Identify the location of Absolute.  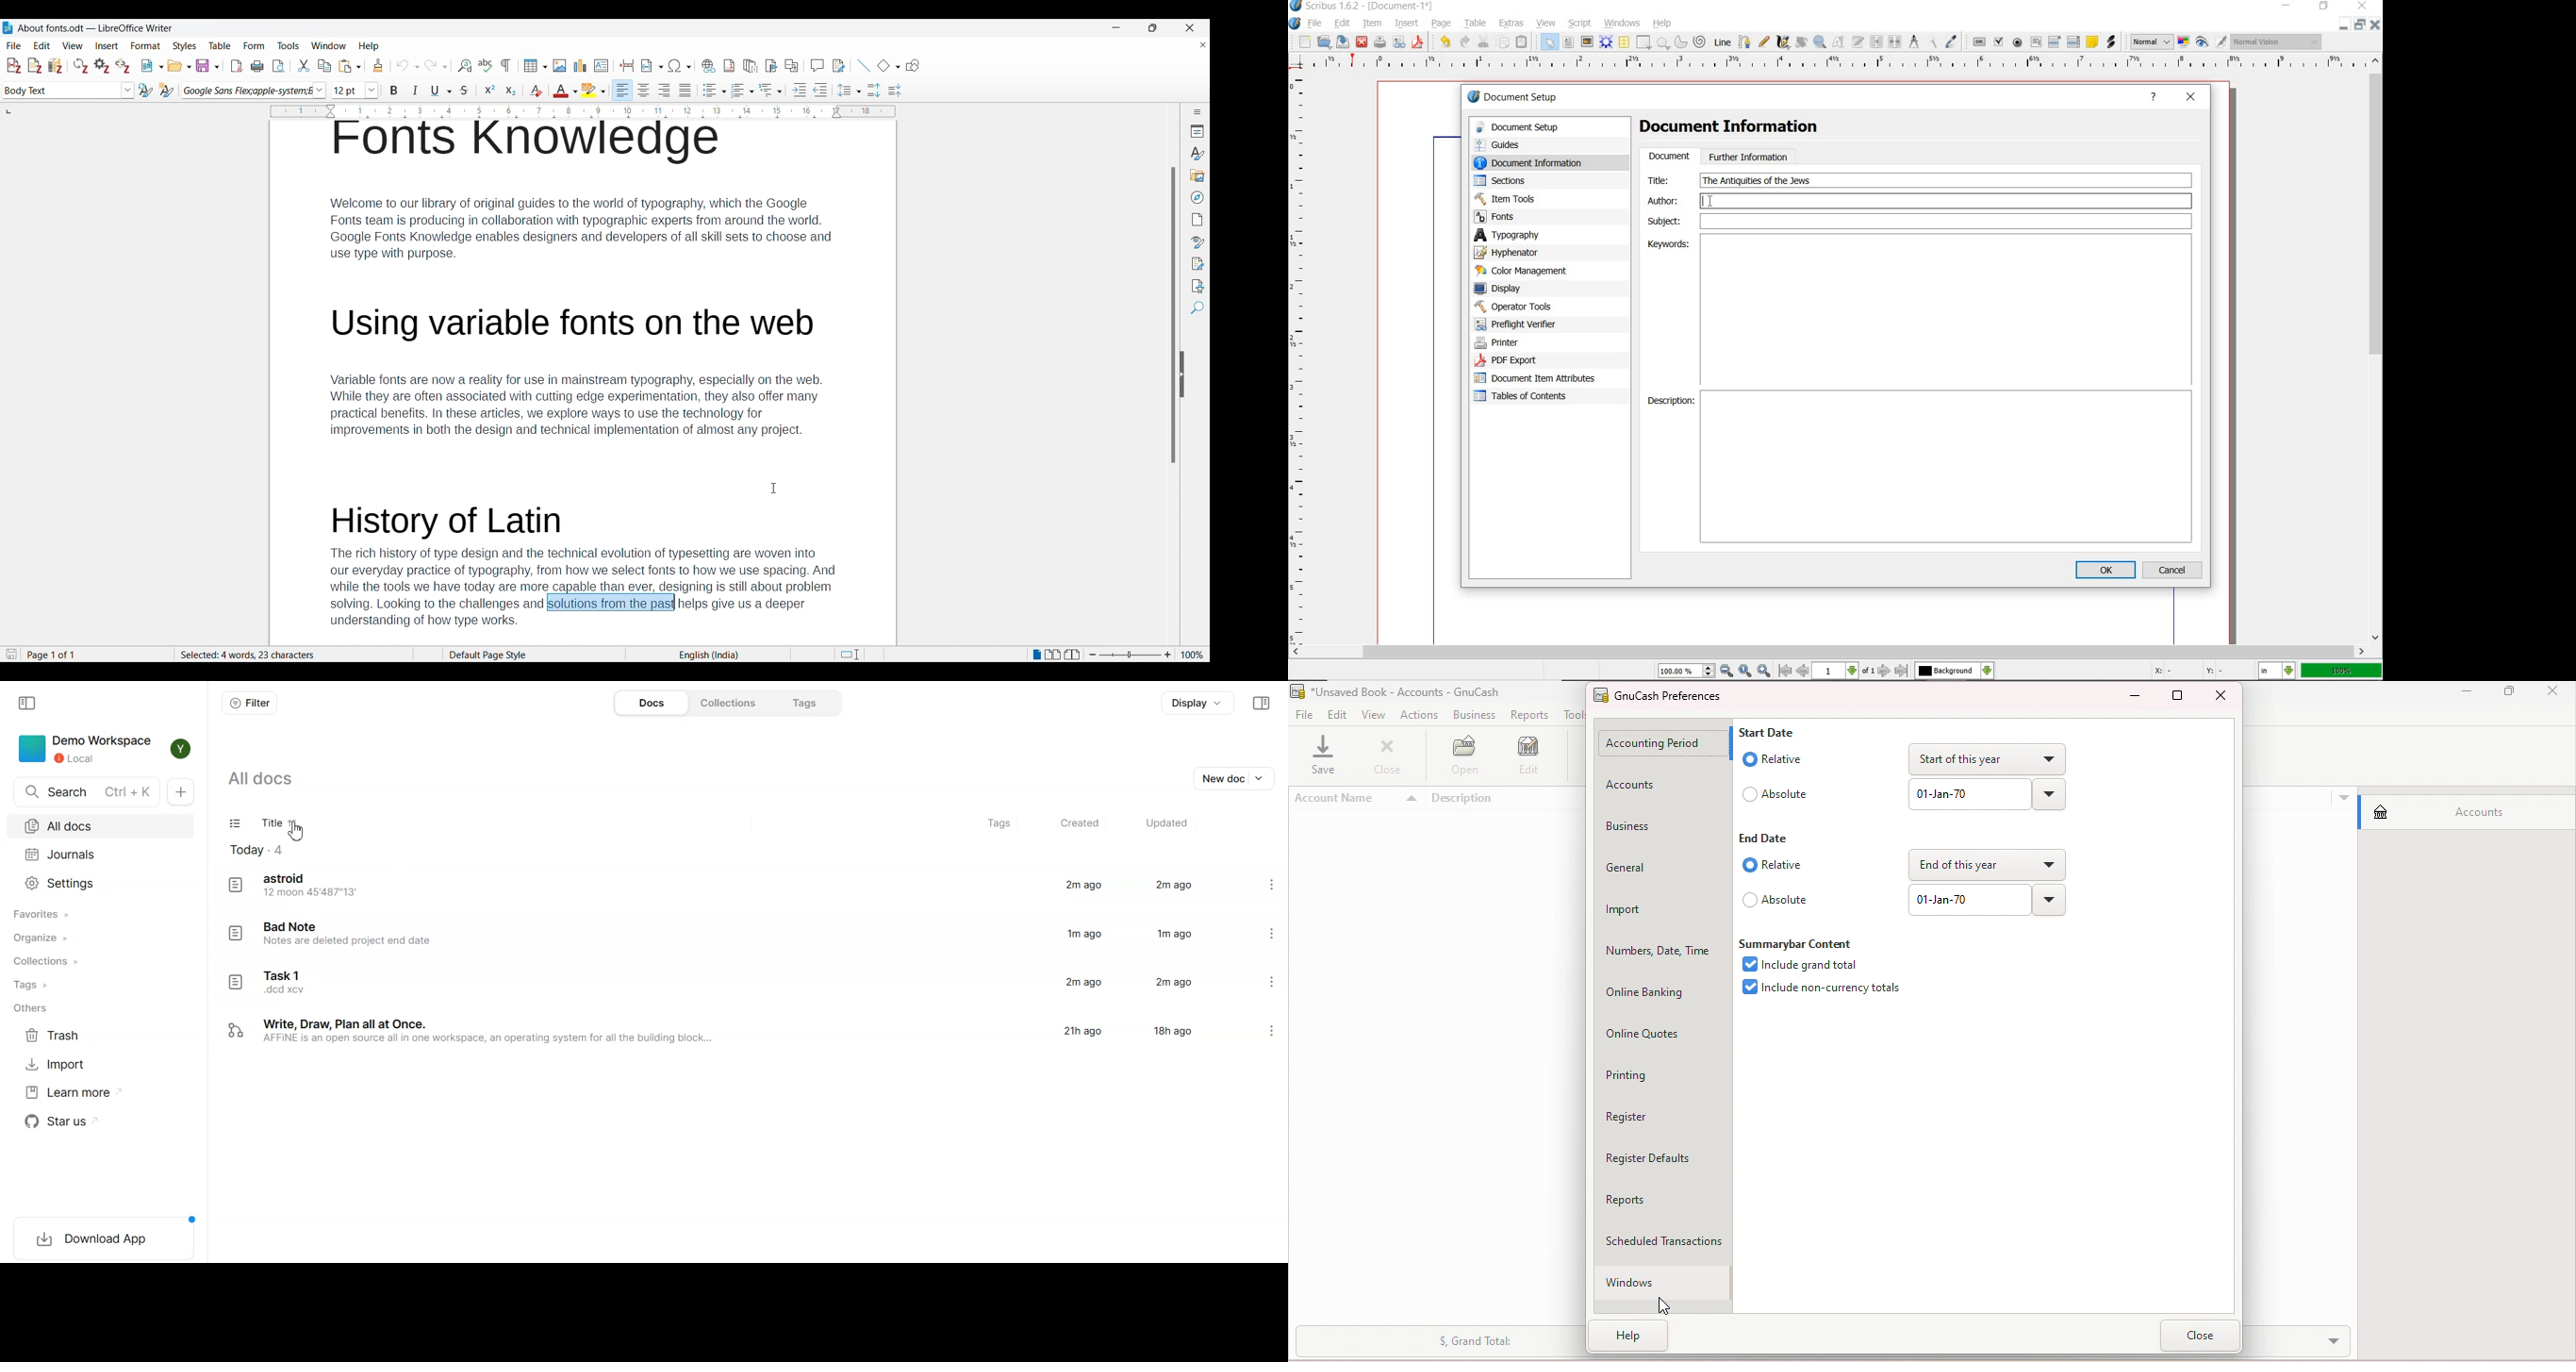
(1778, 902).